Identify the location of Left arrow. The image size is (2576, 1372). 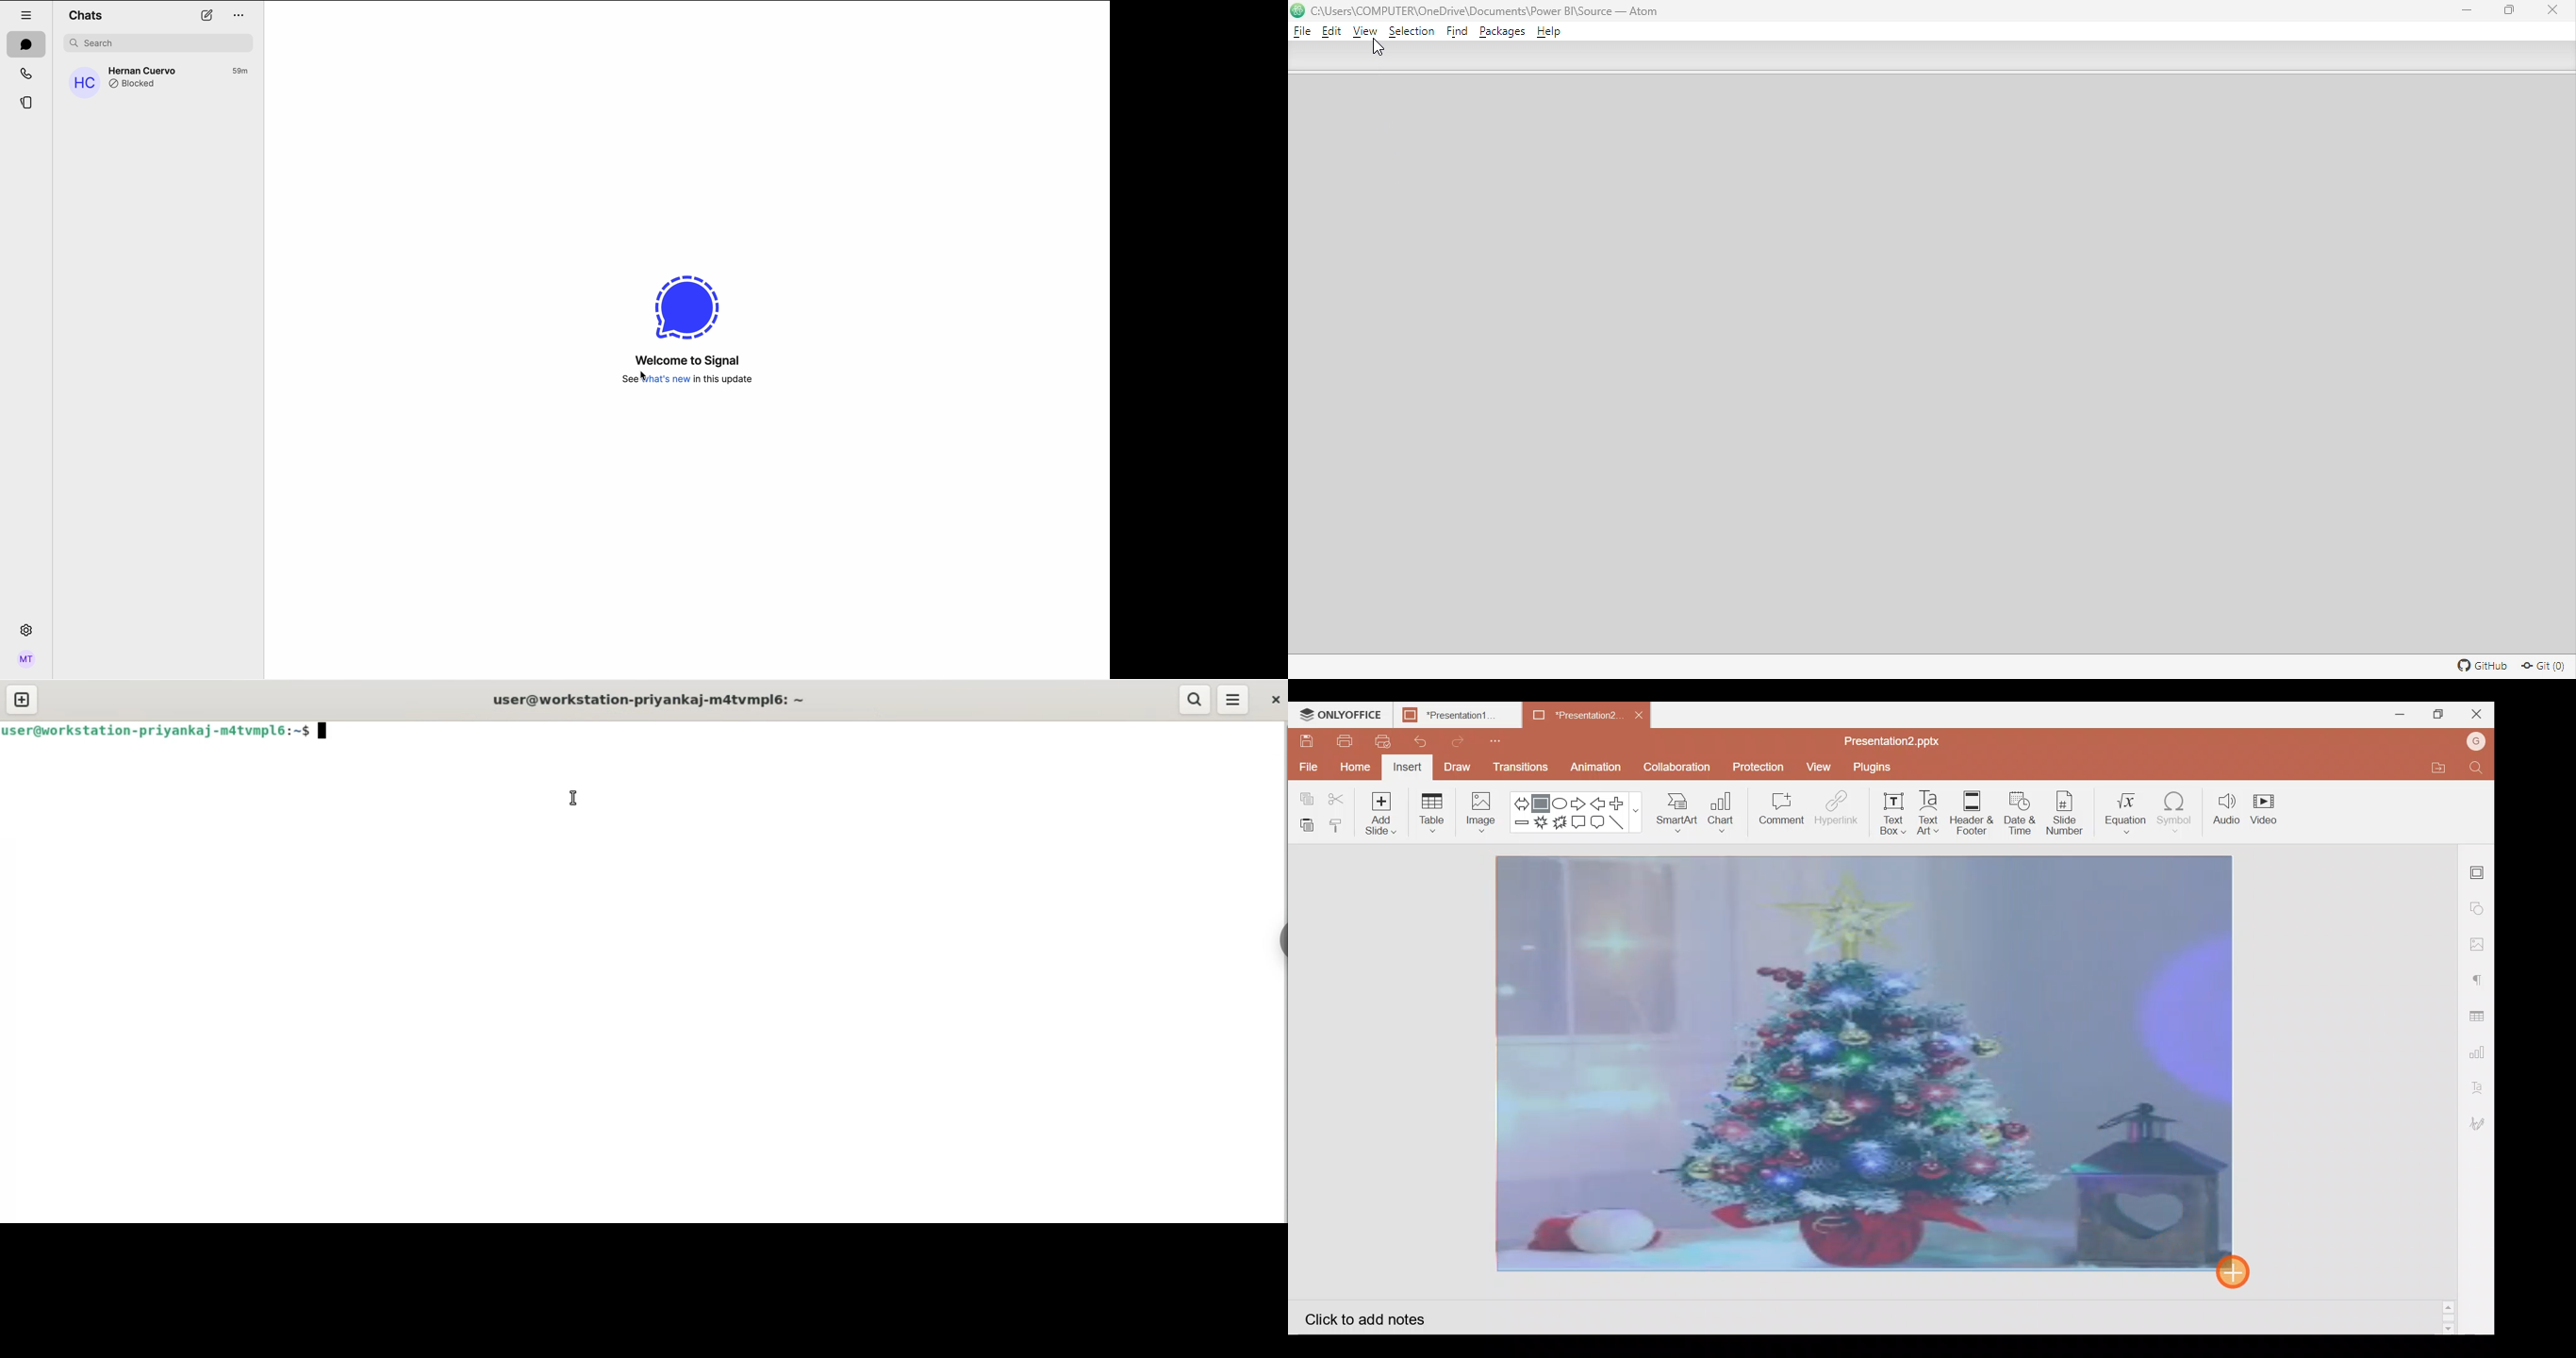
(1598, 802).